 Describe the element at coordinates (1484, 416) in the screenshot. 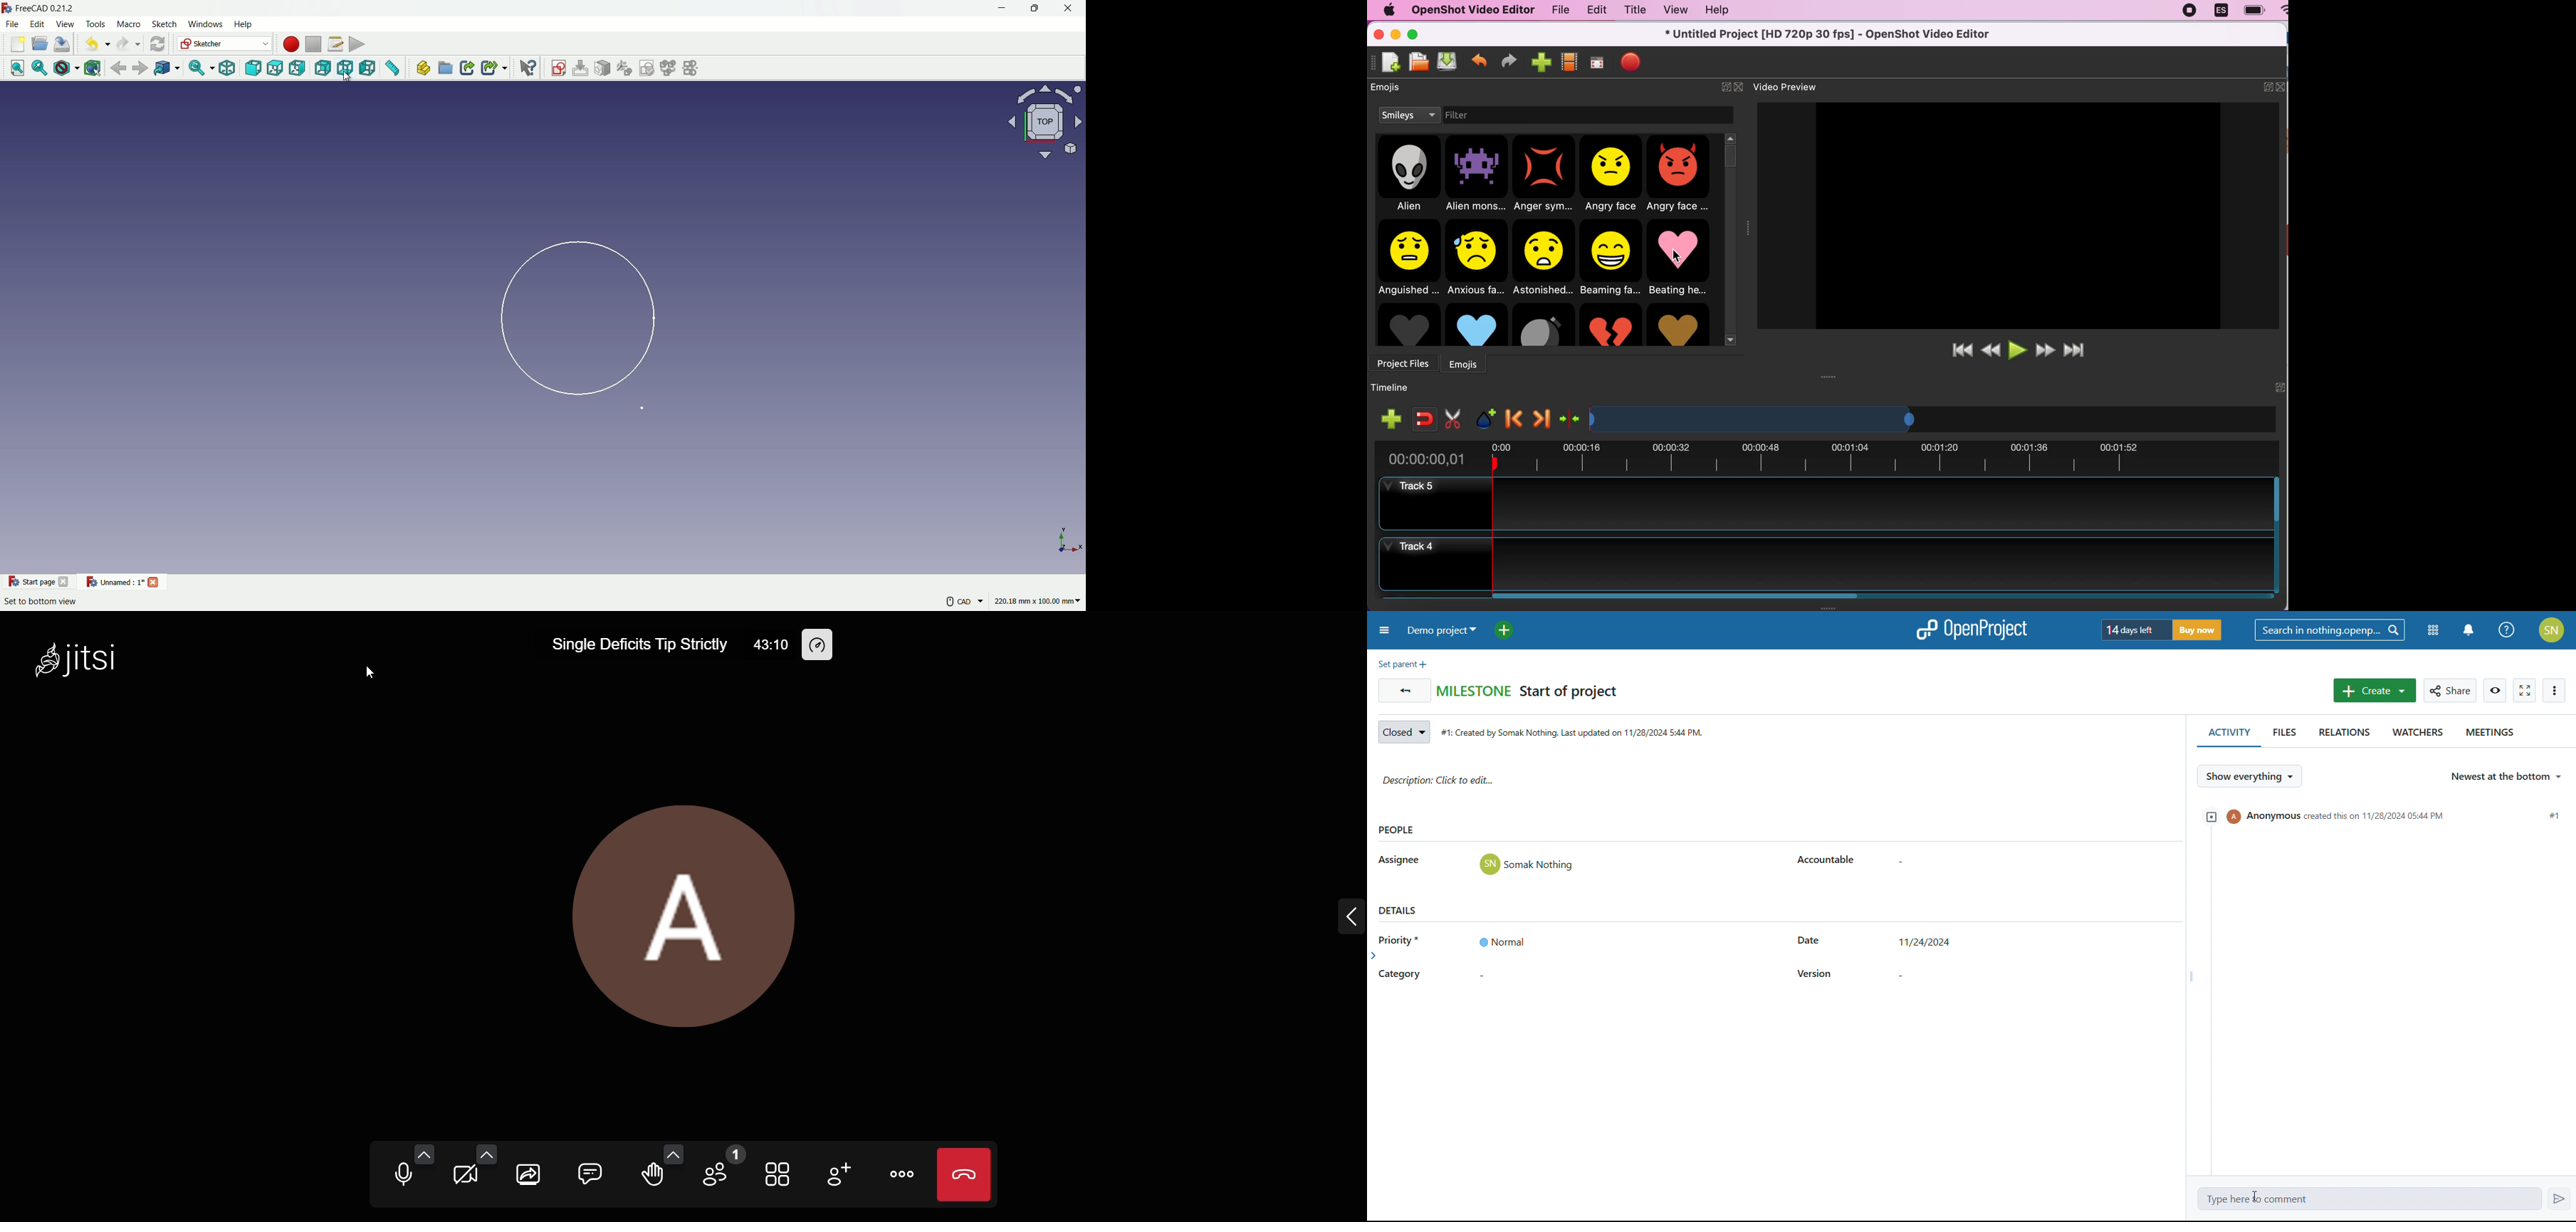

I see `add marker` at that location.